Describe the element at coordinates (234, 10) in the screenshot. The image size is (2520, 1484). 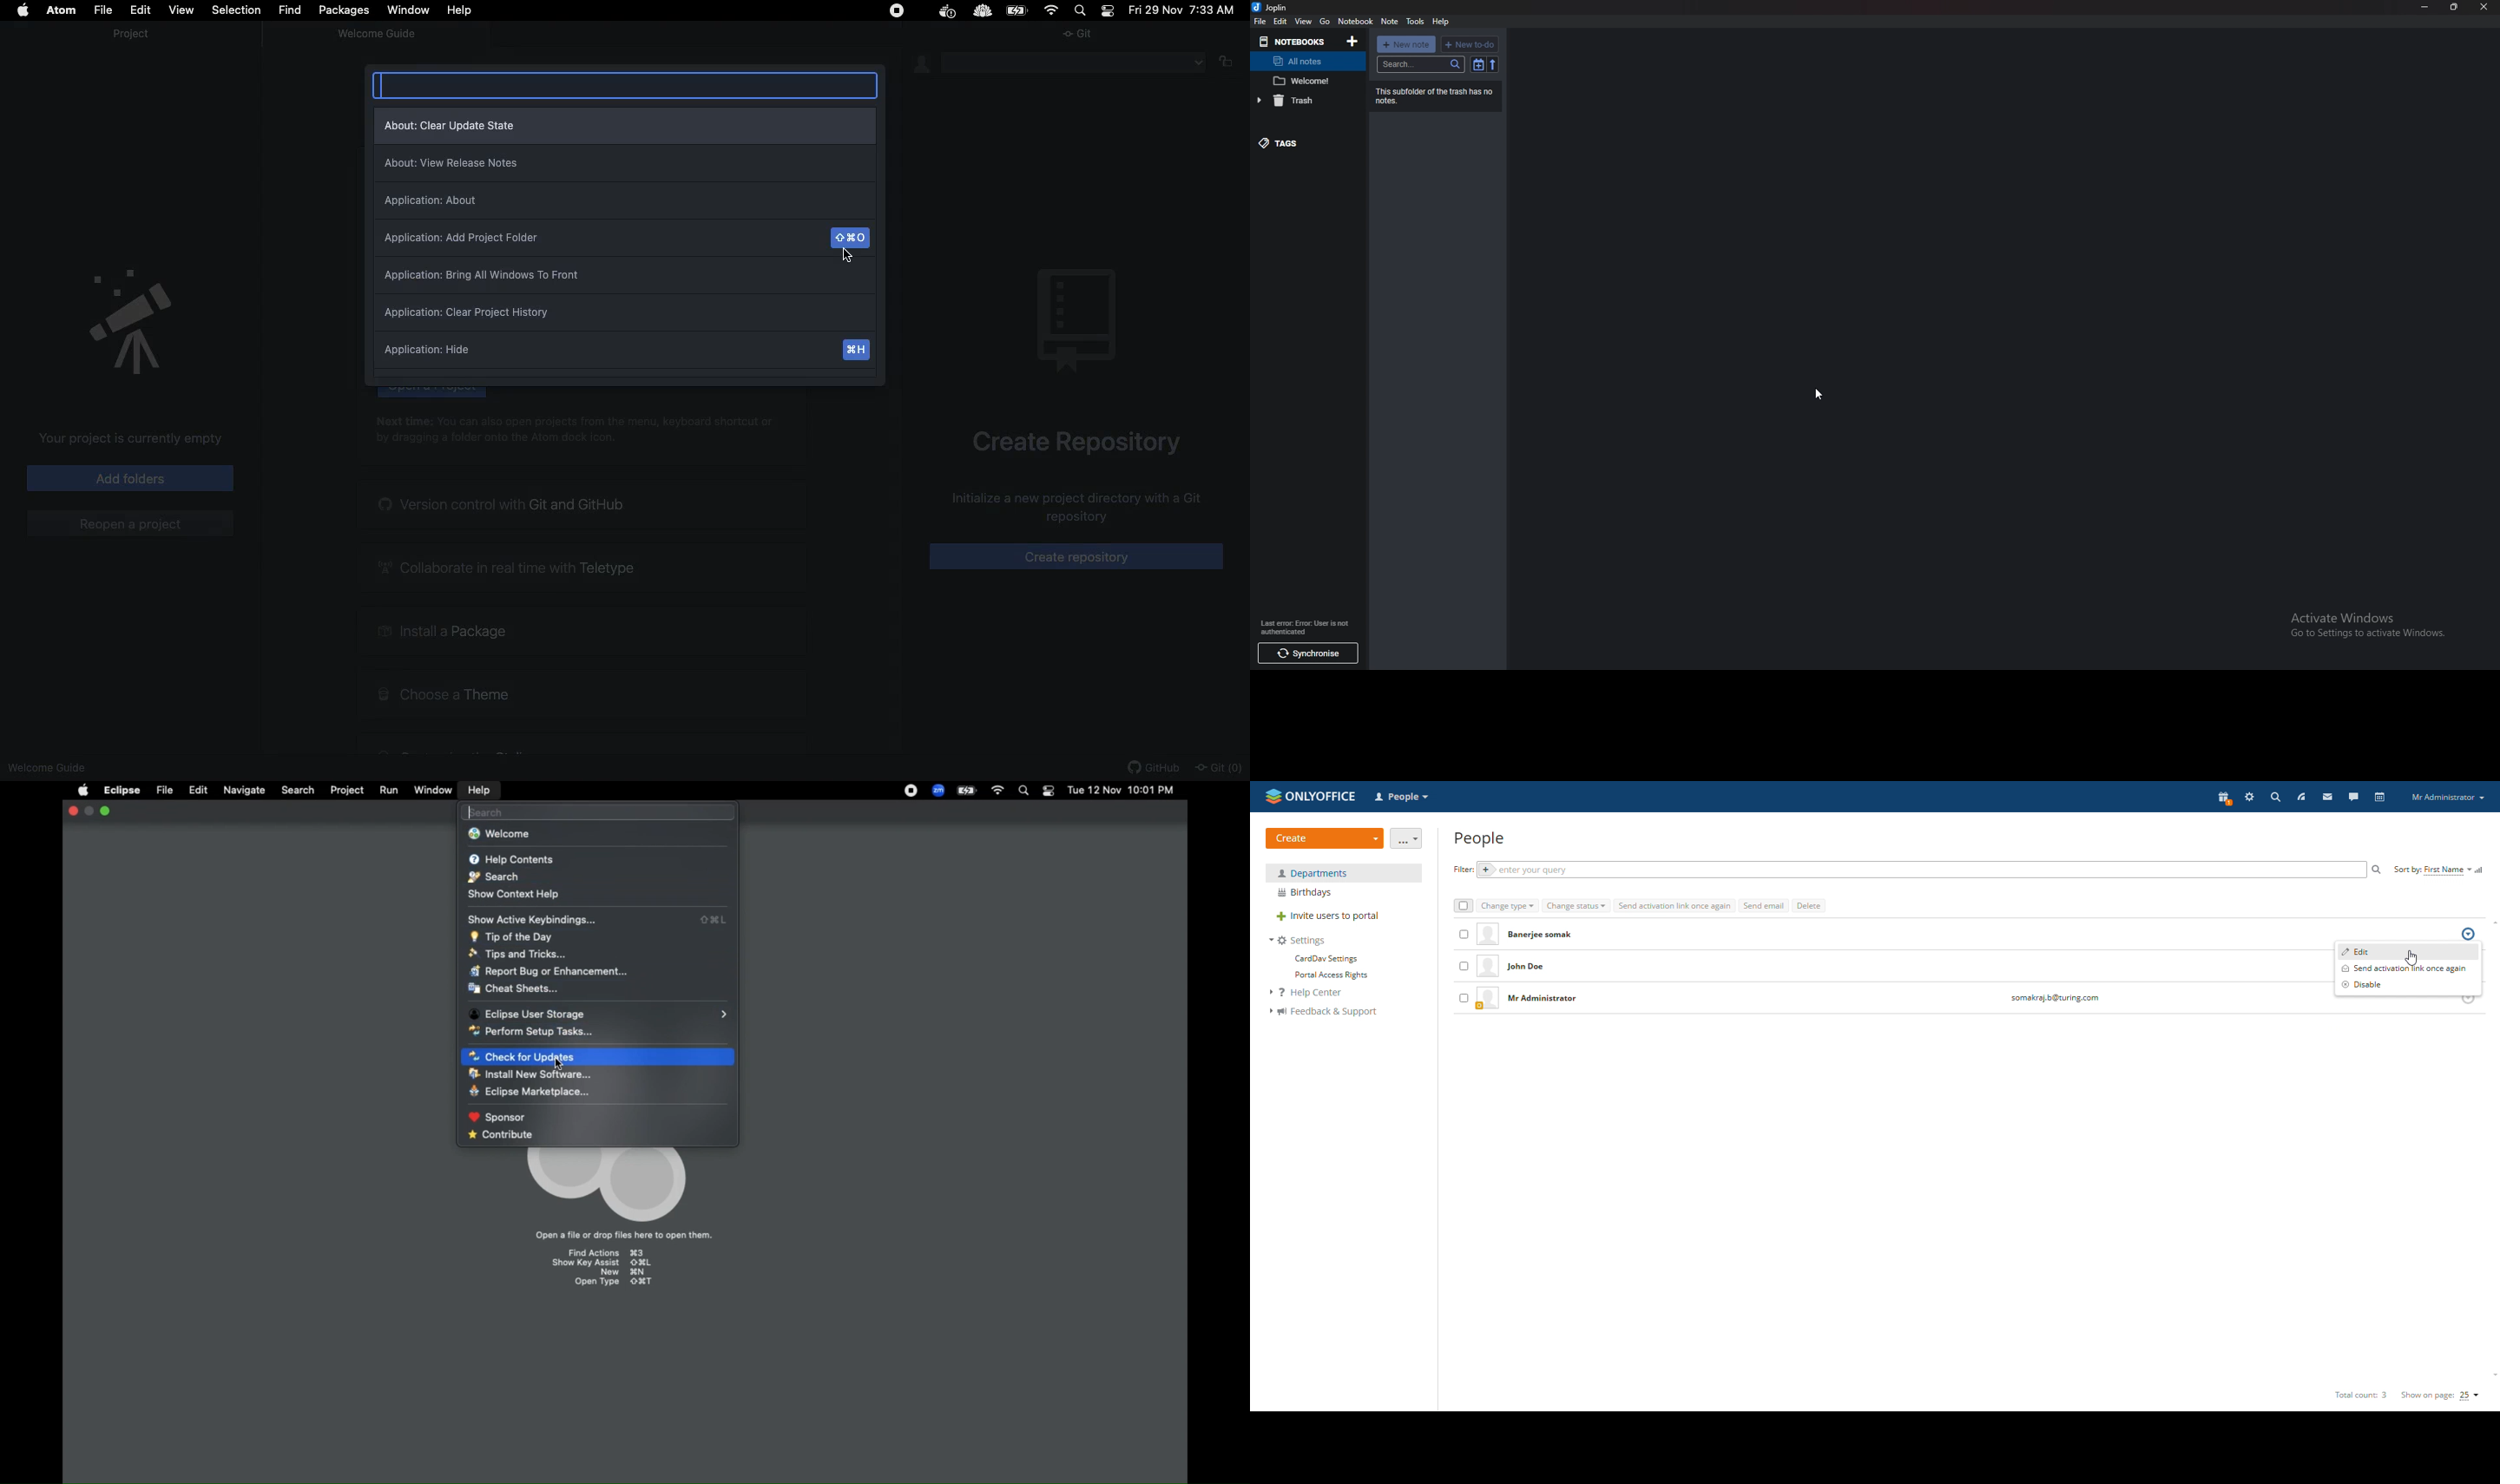
I see `Selection` at that location.